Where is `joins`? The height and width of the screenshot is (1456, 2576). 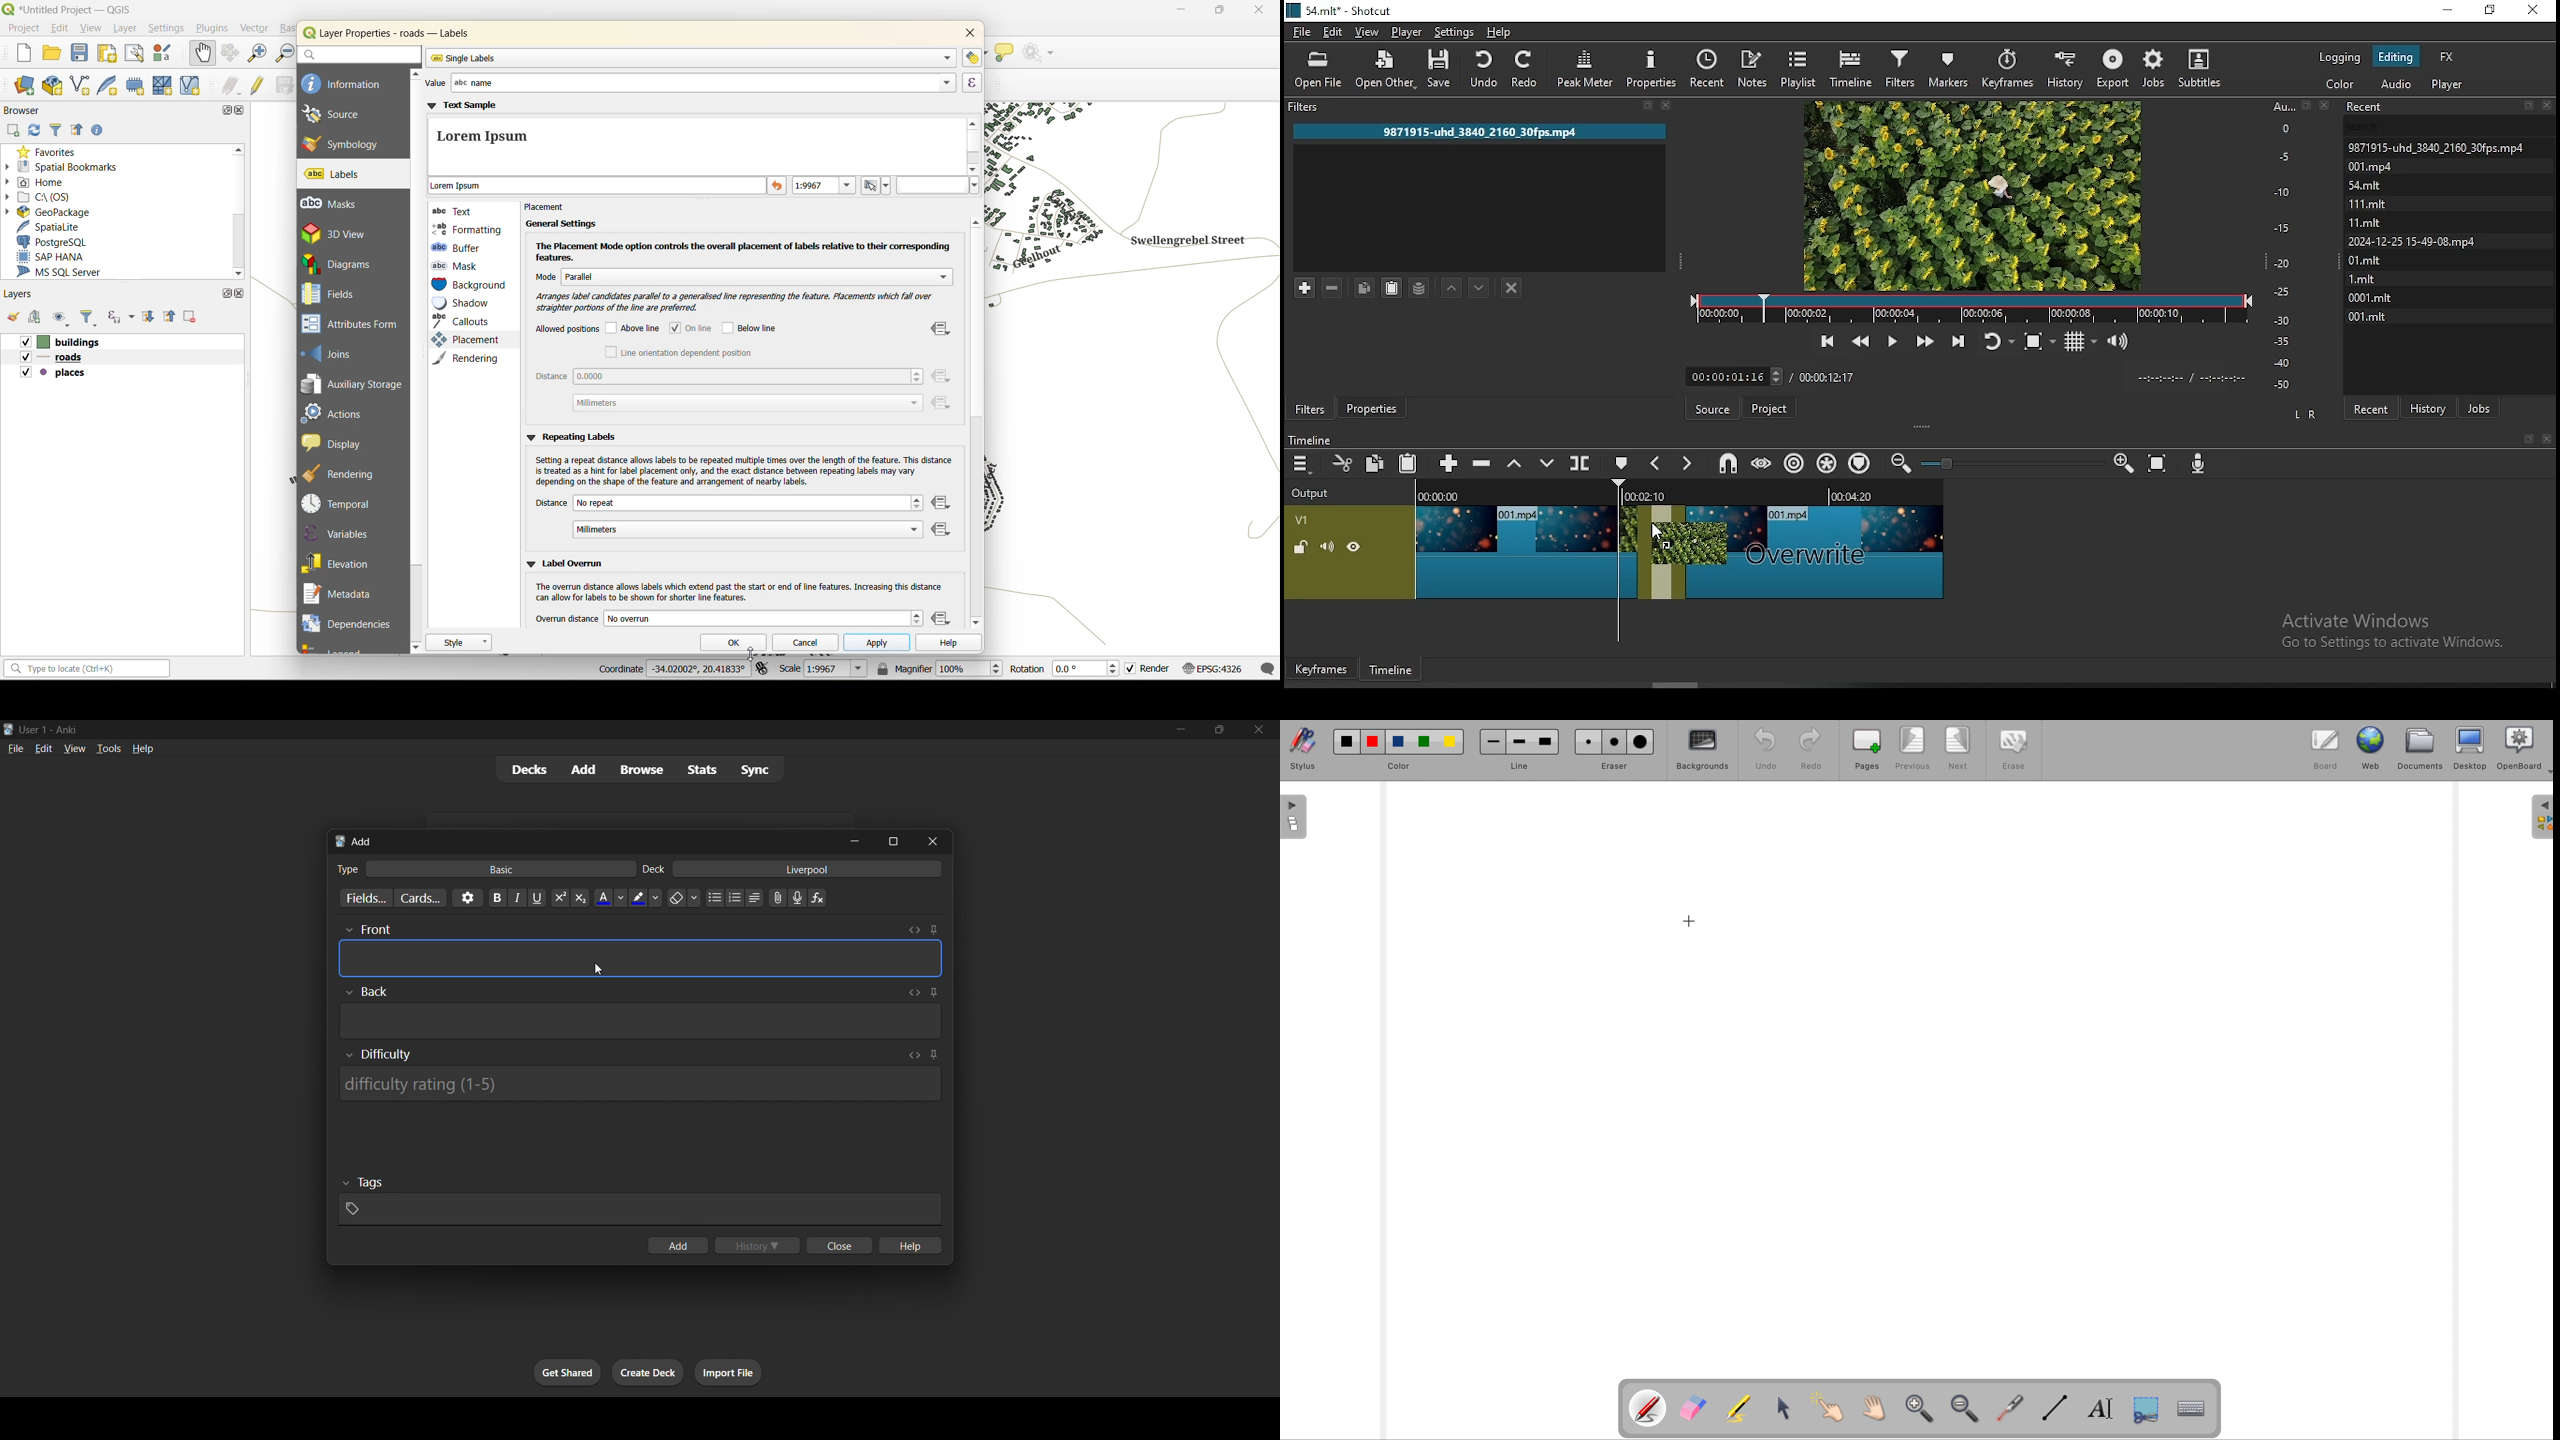 joins is located at coordinates (335, 353).